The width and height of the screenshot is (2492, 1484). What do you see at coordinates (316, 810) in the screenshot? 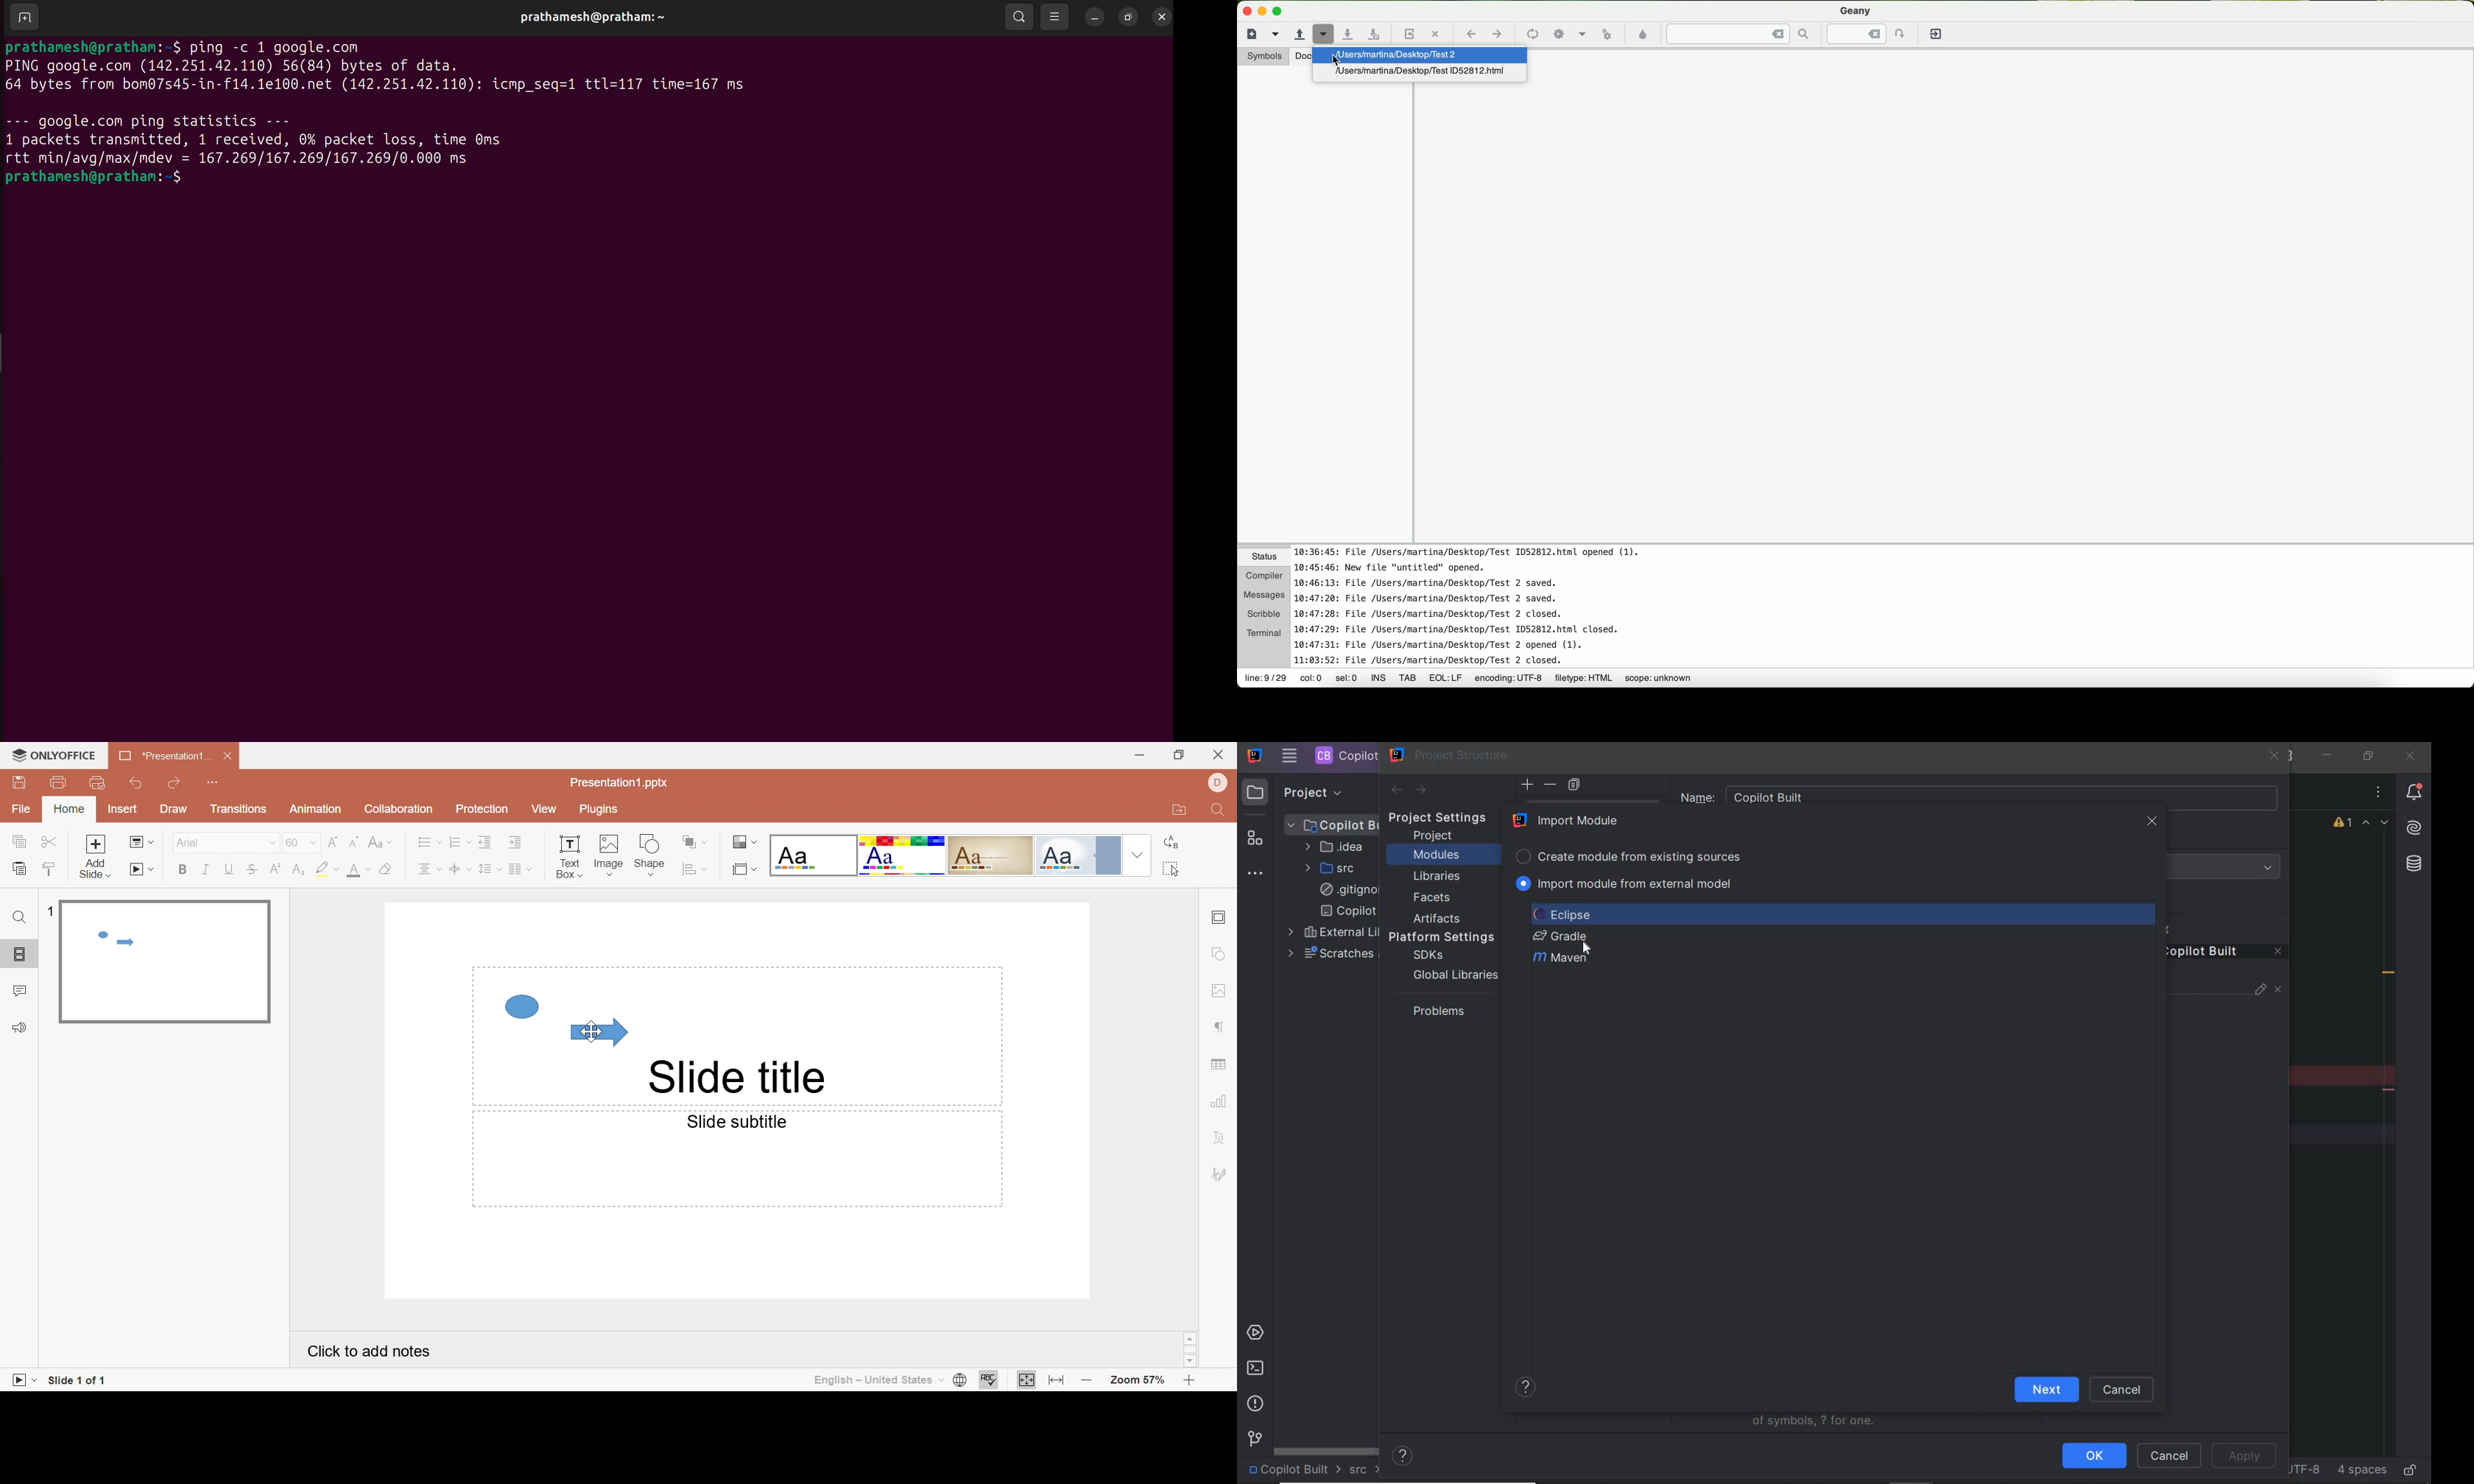
I see `Animation` at bounding box center [316, 810].